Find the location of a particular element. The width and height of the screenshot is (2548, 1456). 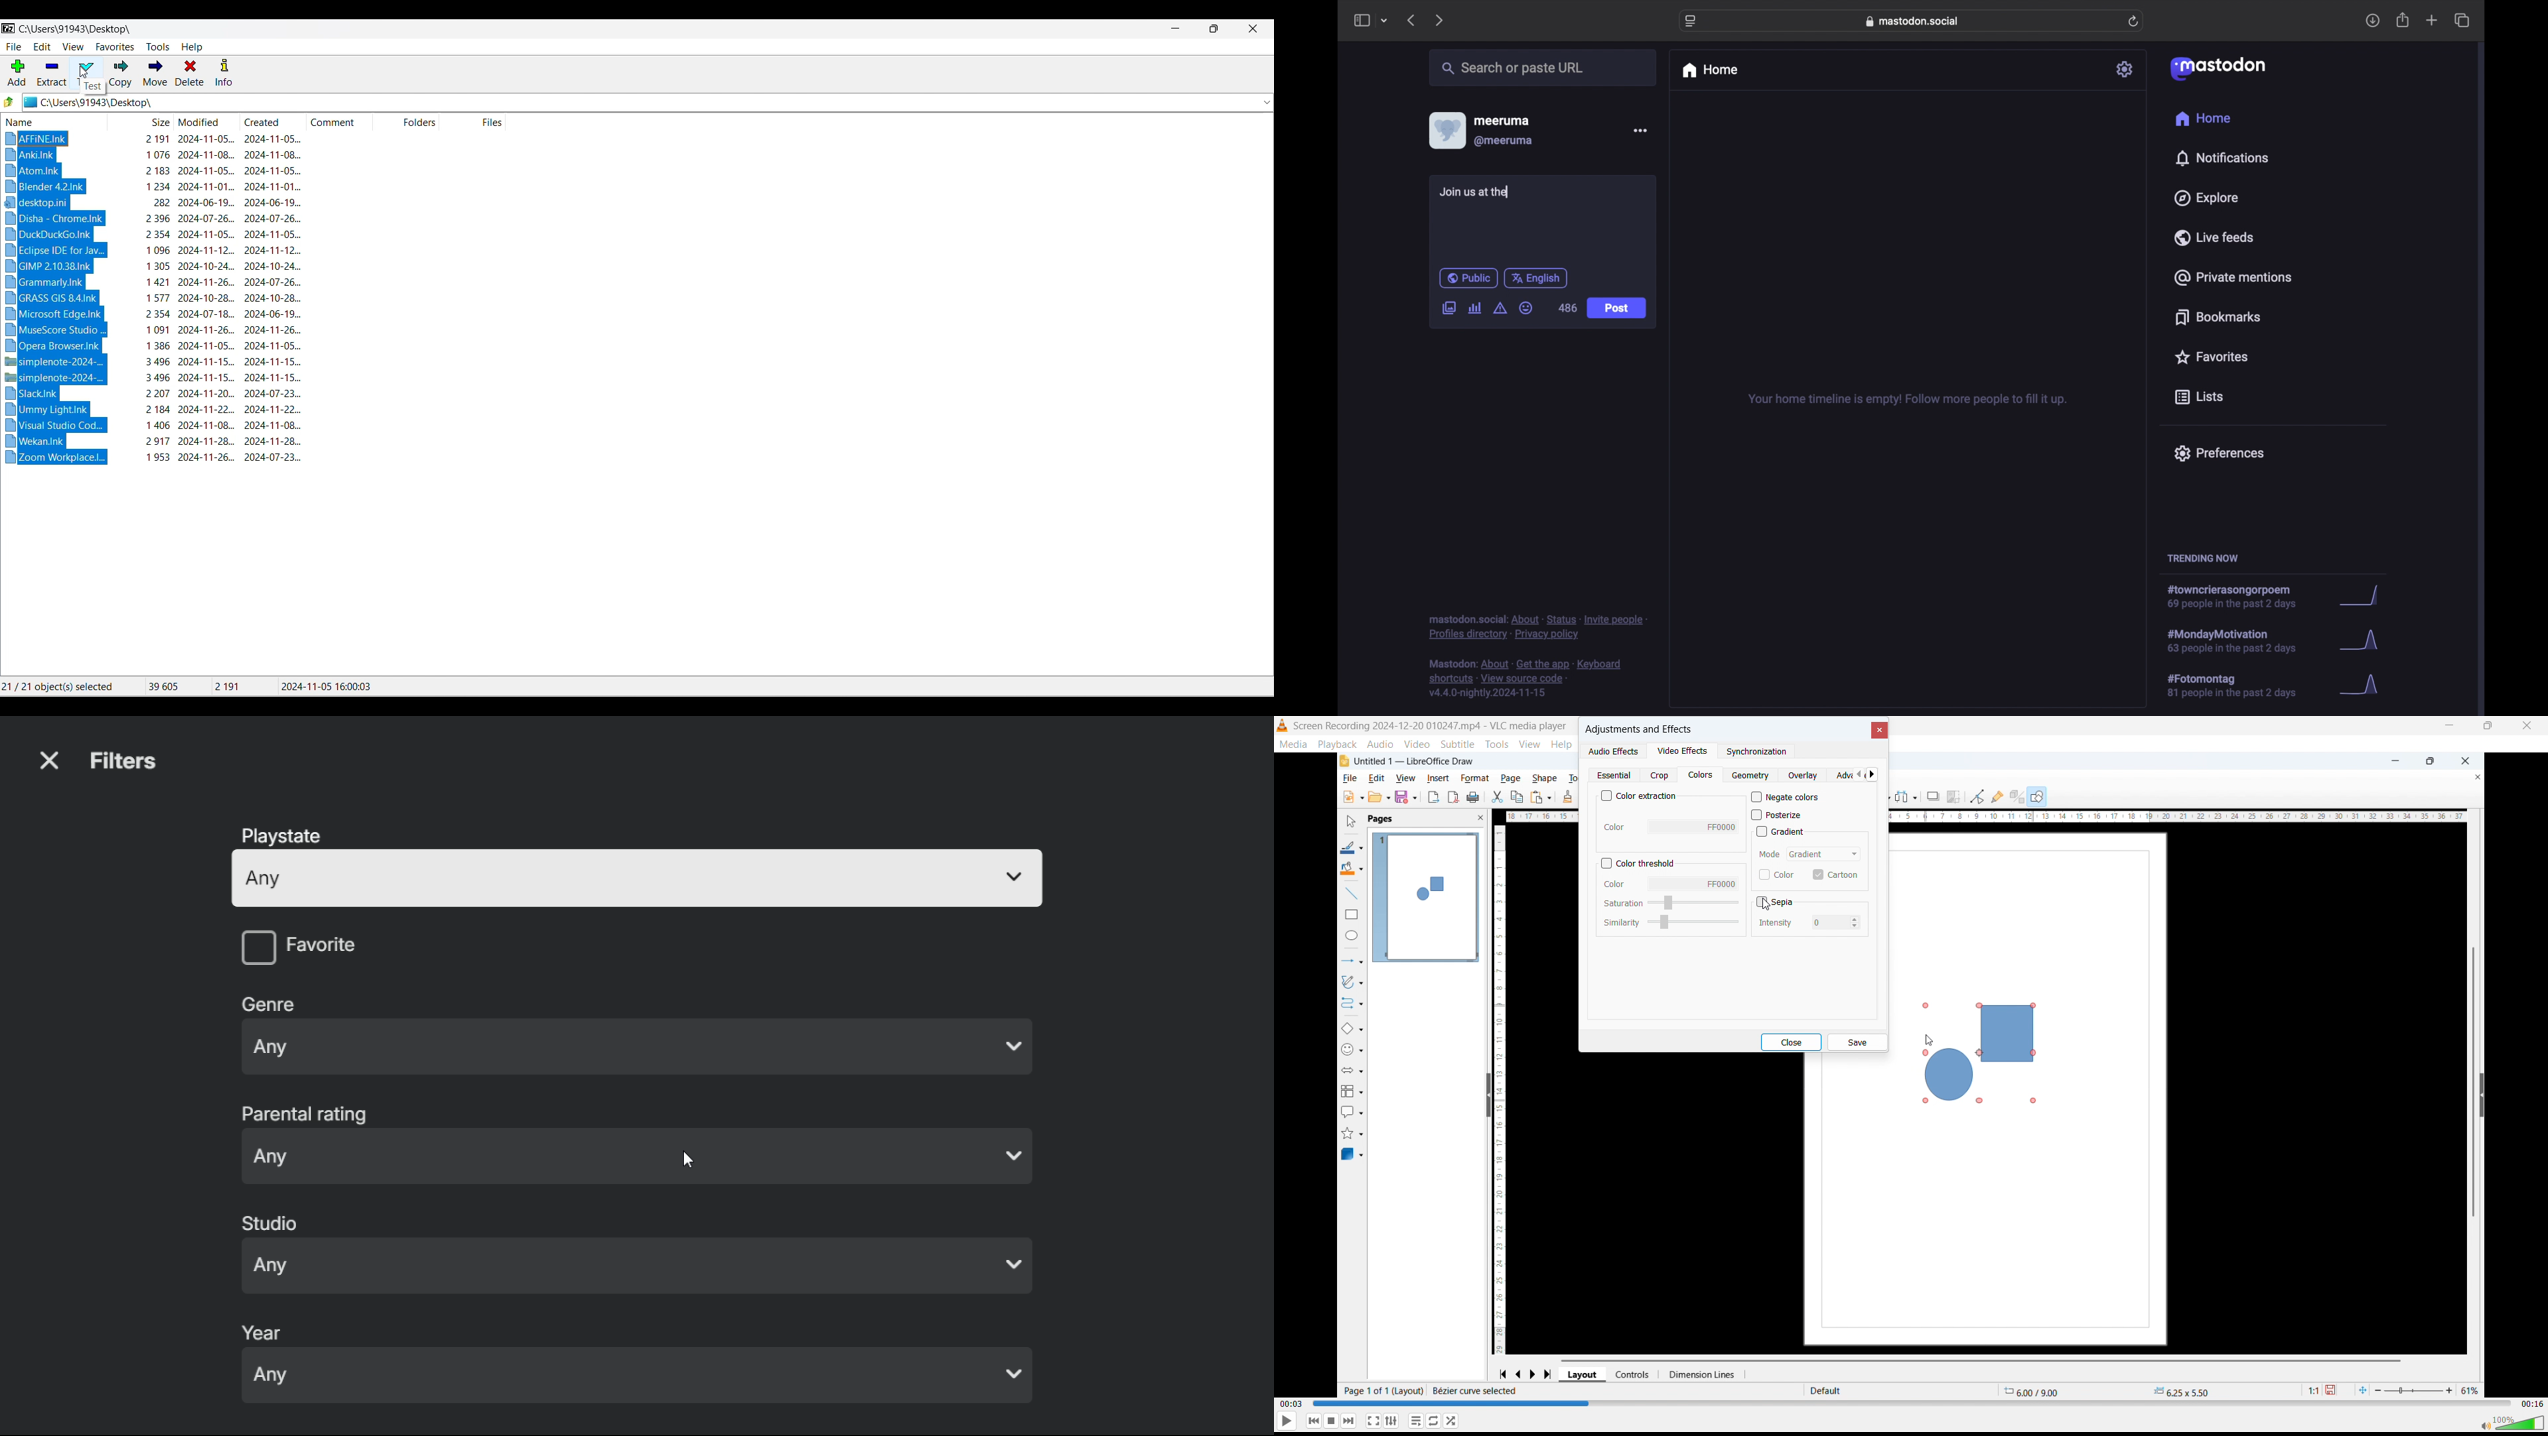

web address is located at coordinates (1915, 21).